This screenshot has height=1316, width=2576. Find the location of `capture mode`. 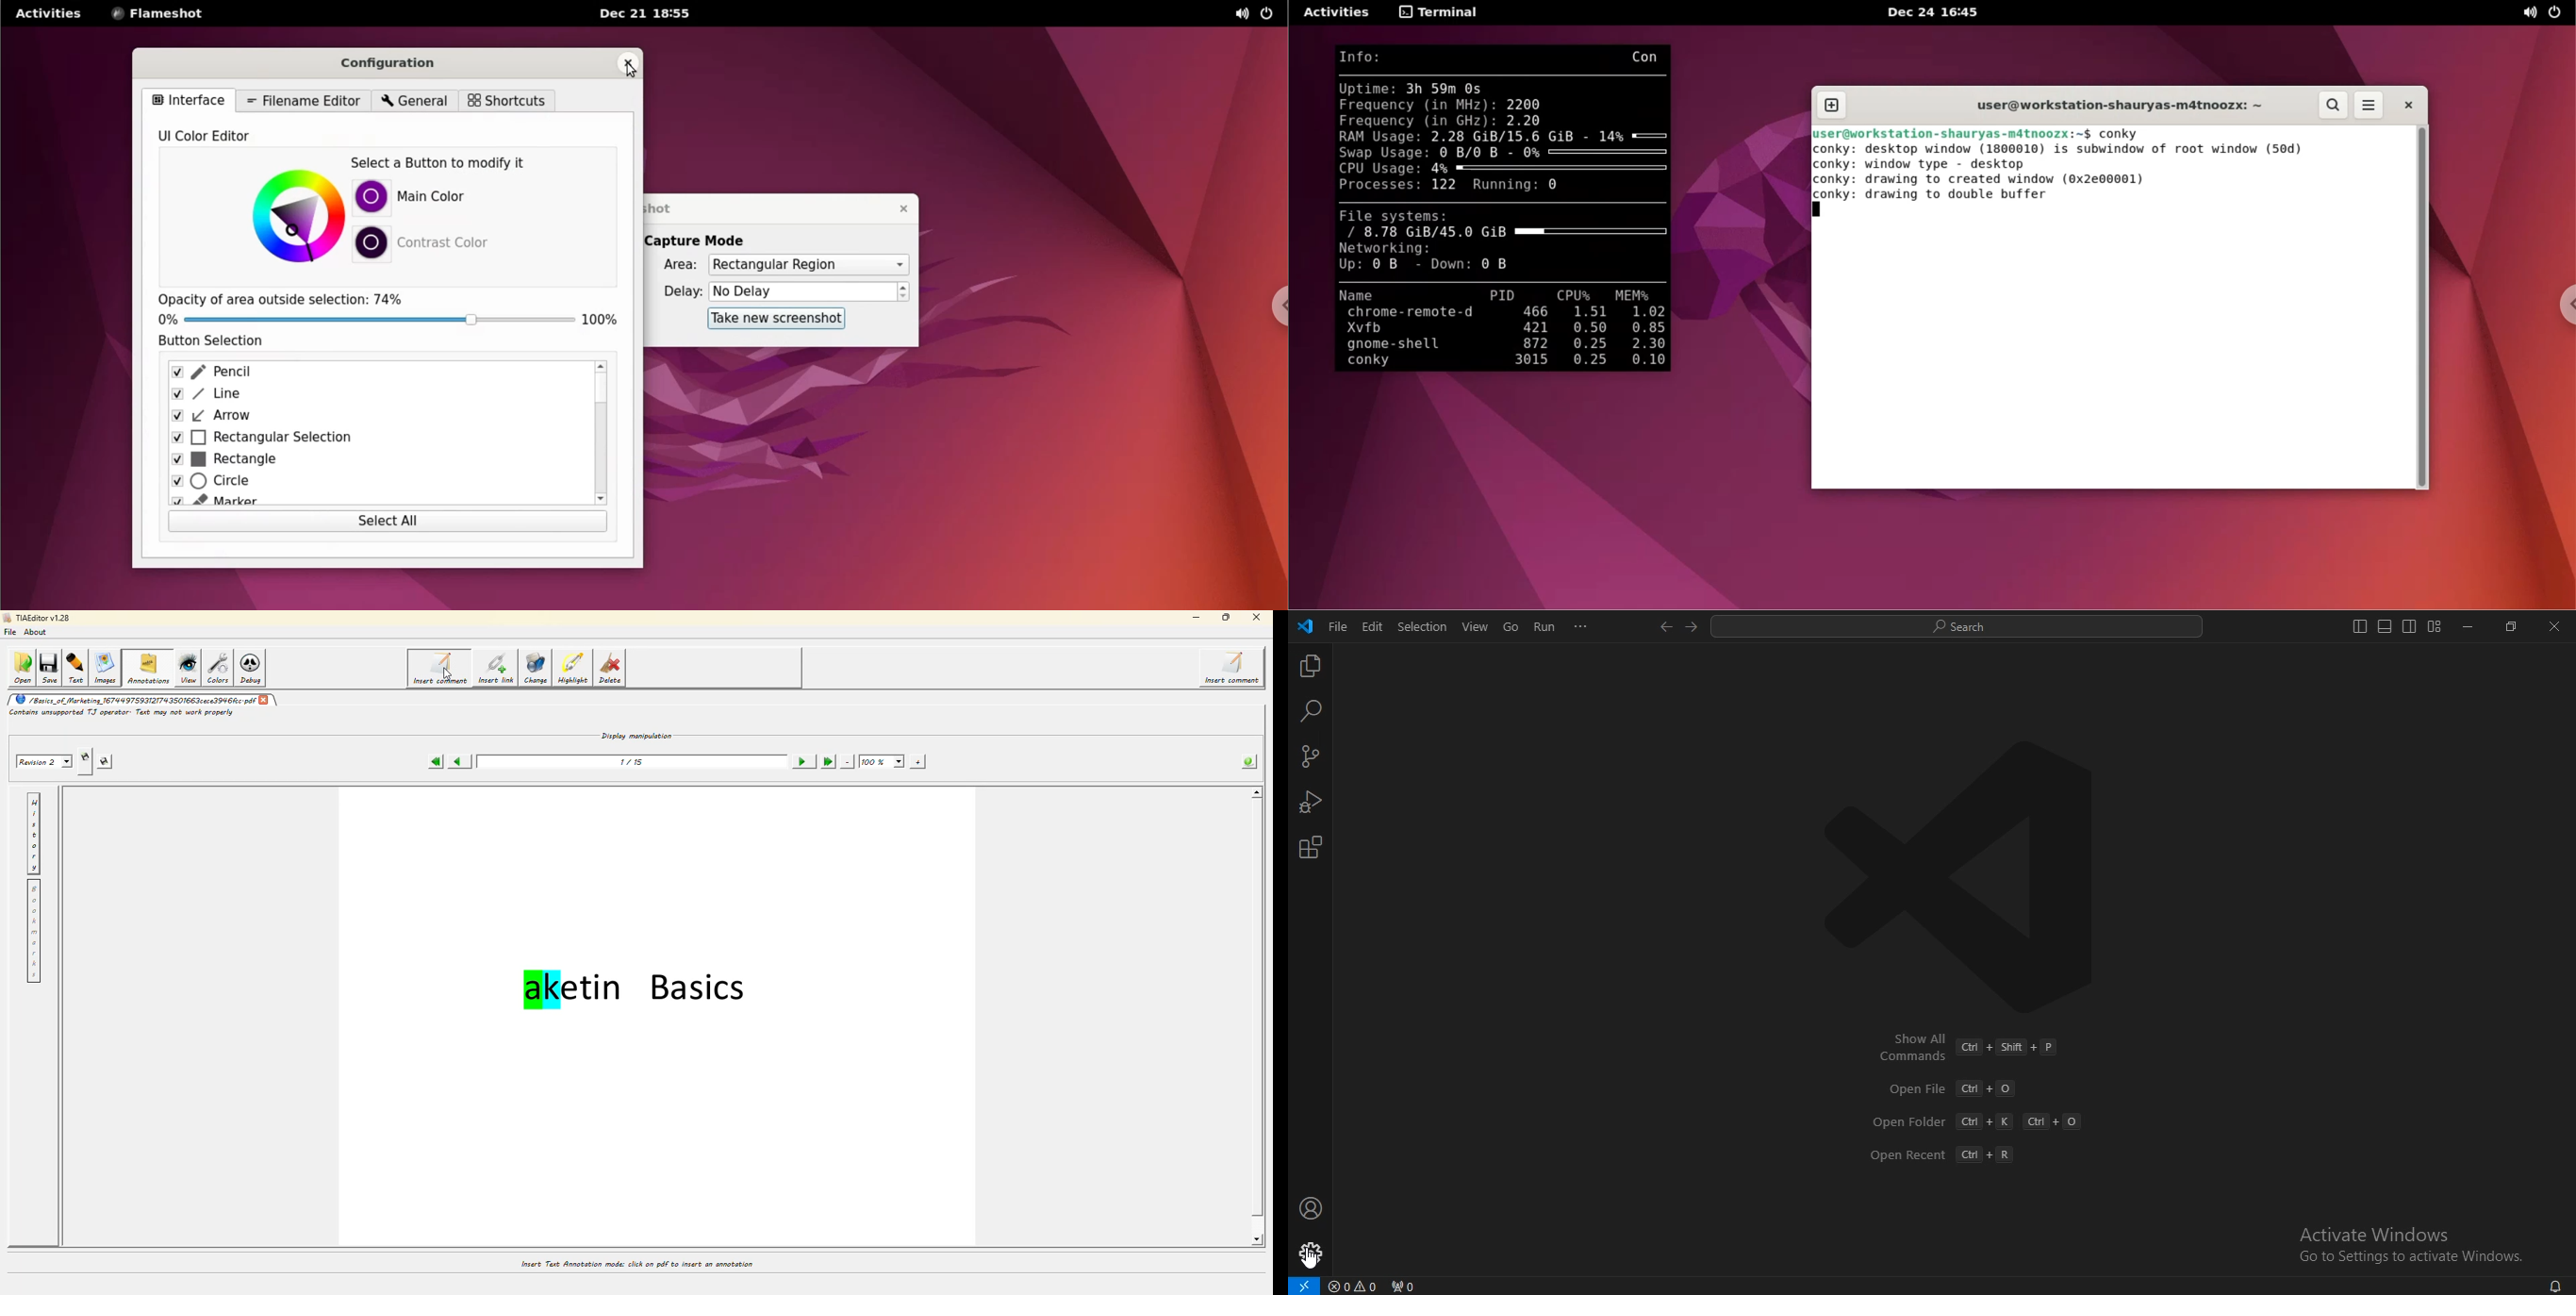

capture mode is located at coordinates (699, 241).